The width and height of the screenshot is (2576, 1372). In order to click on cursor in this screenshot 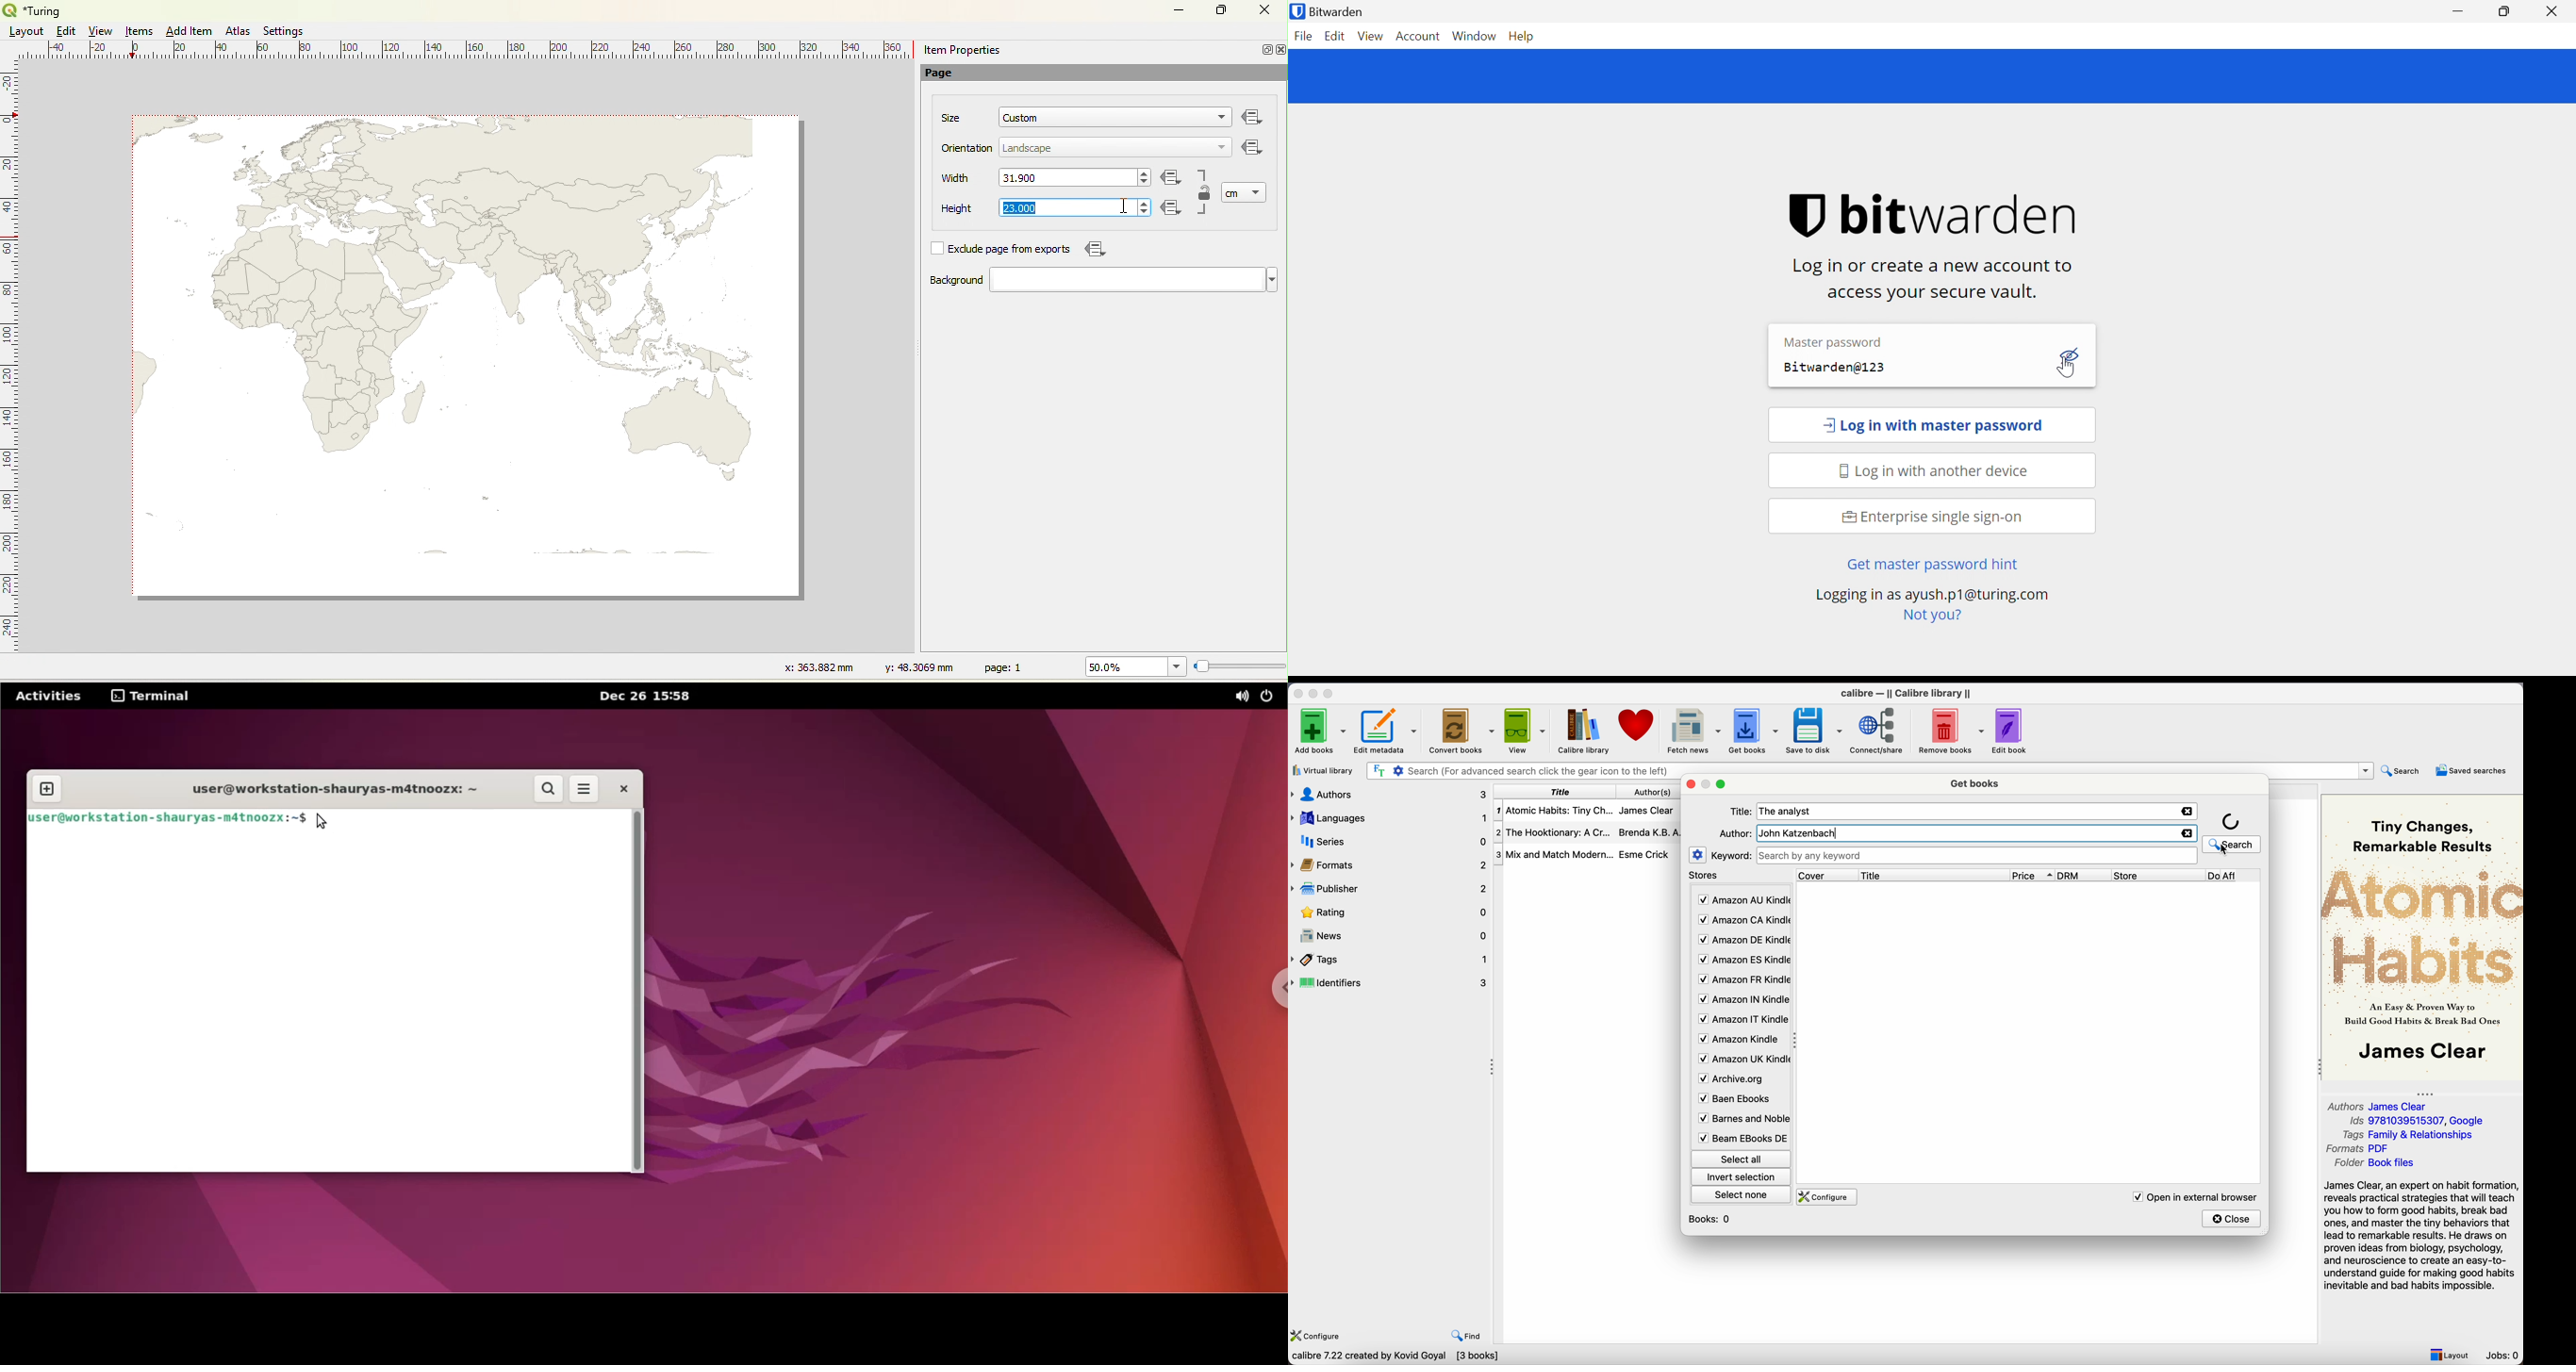, I will do `click(325, 822)`.